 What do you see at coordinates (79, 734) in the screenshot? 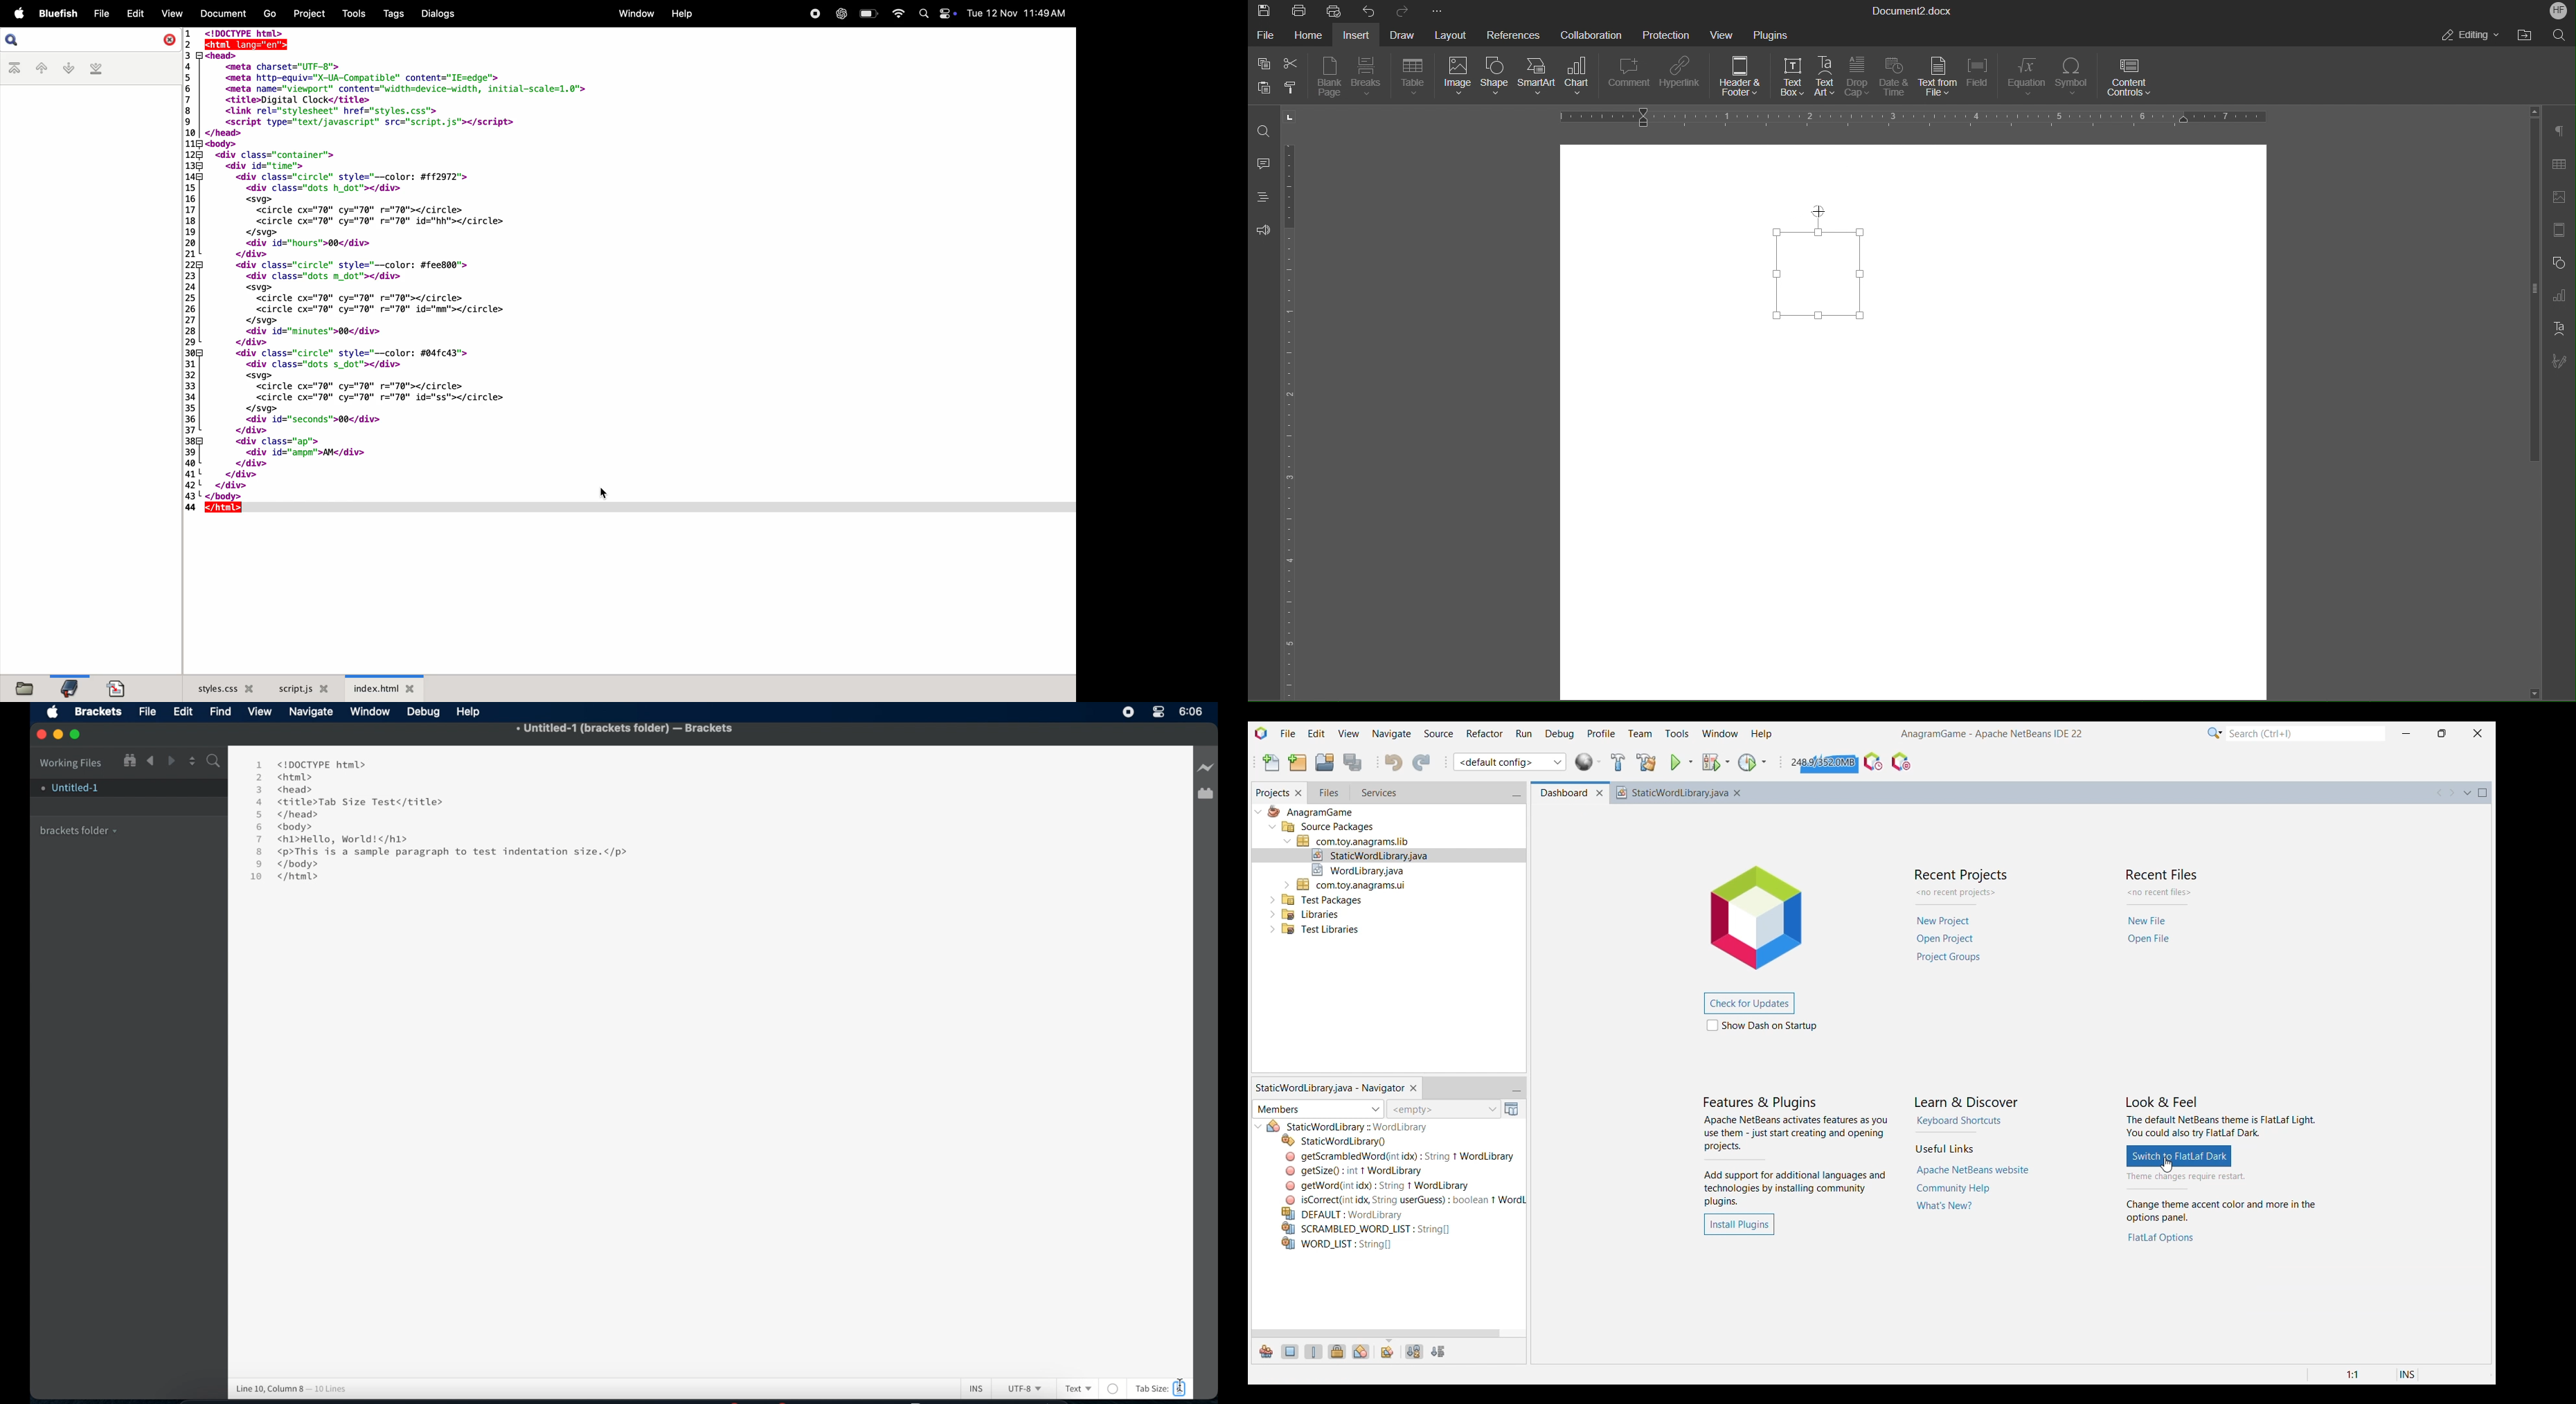
I see `Maximize` at bounding box center [79, 734].